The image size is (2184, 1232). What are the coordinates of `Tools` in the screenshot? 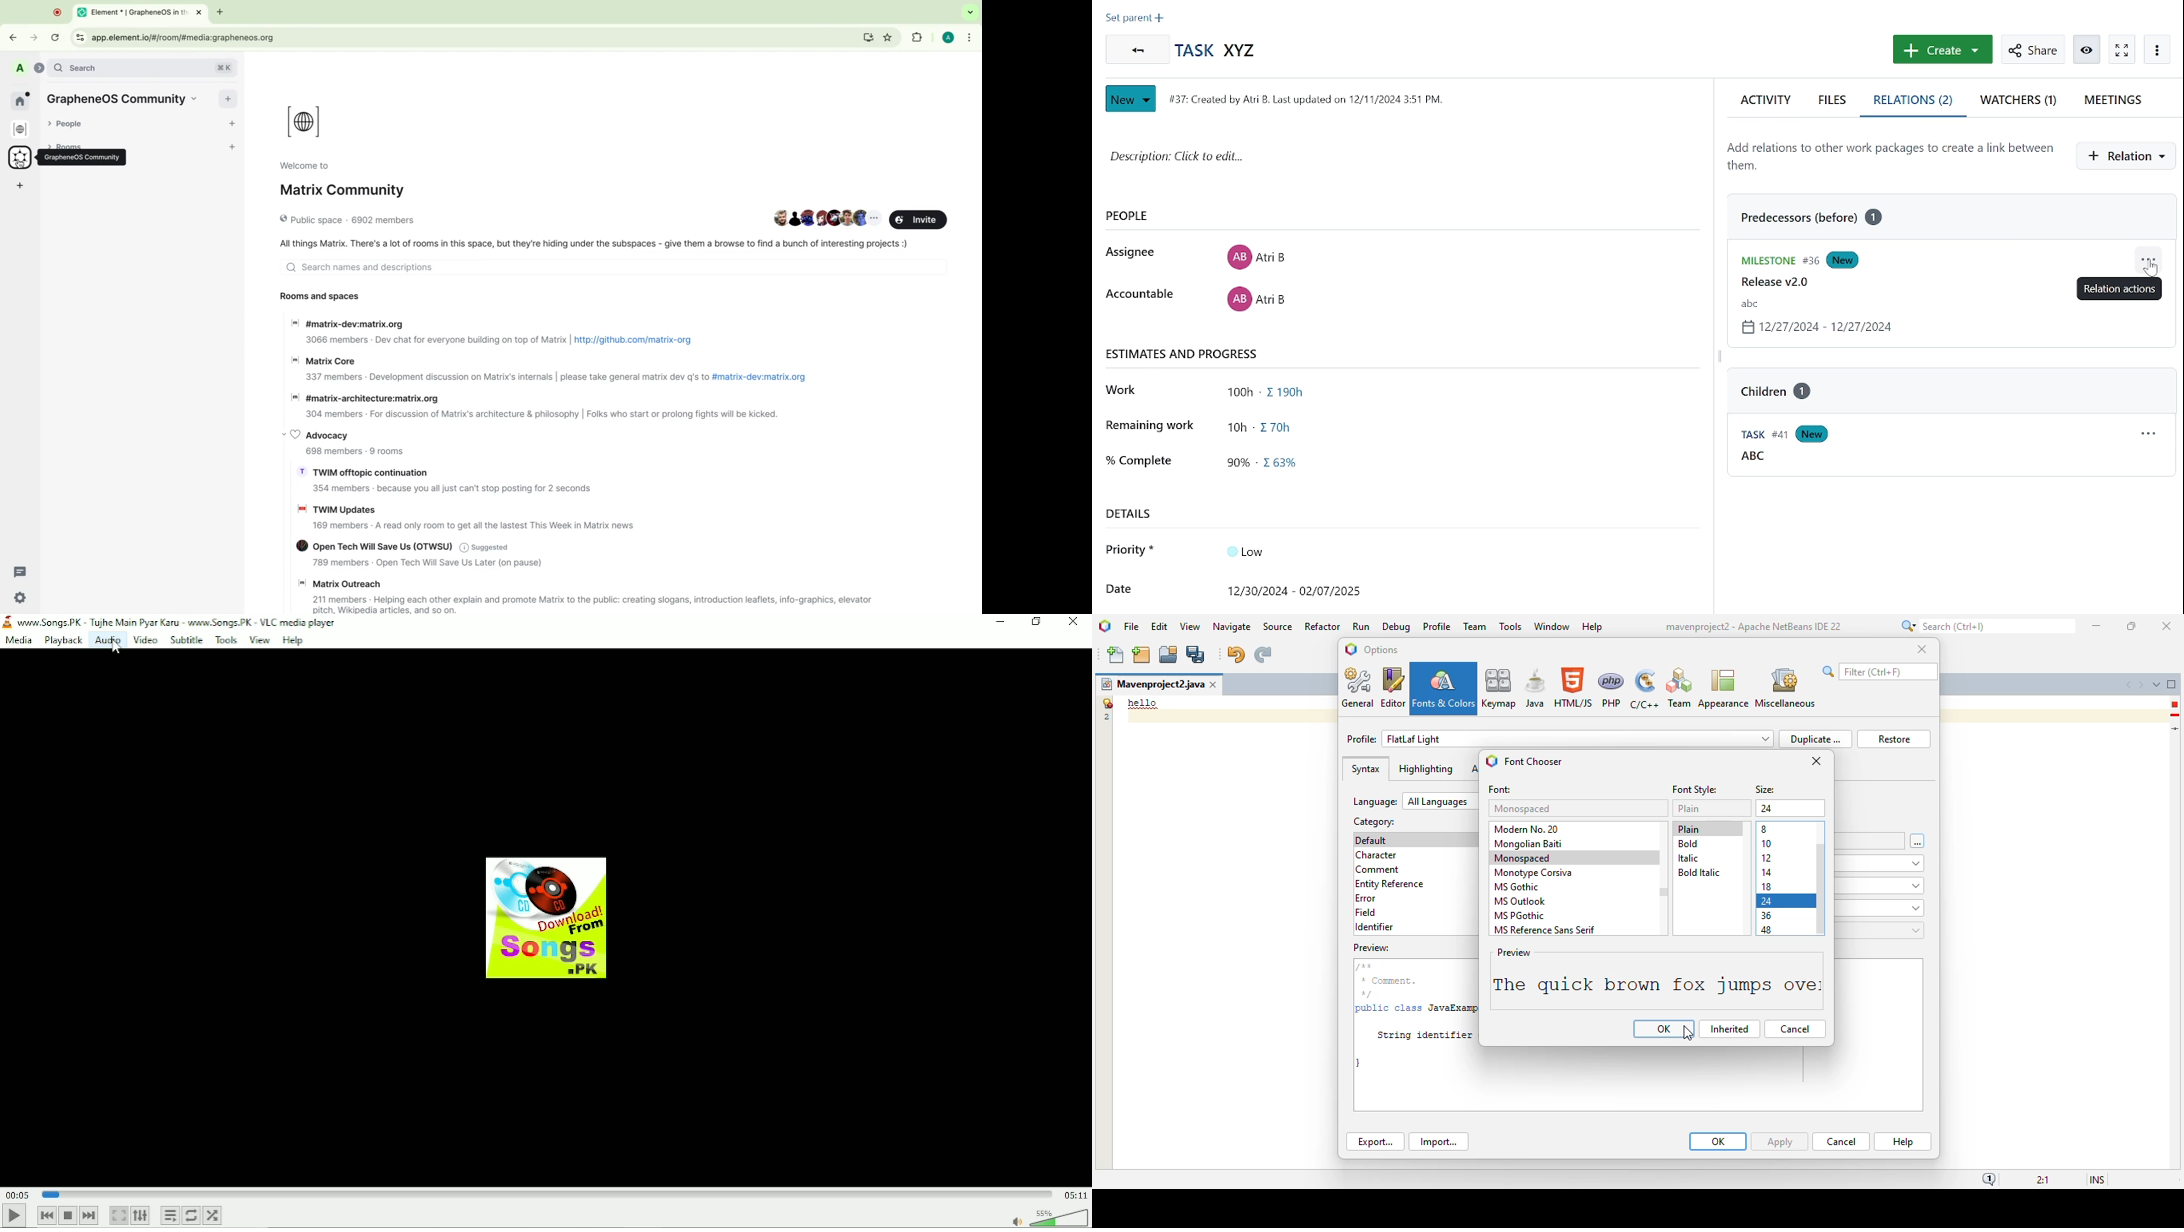 It's located at (225, 640).